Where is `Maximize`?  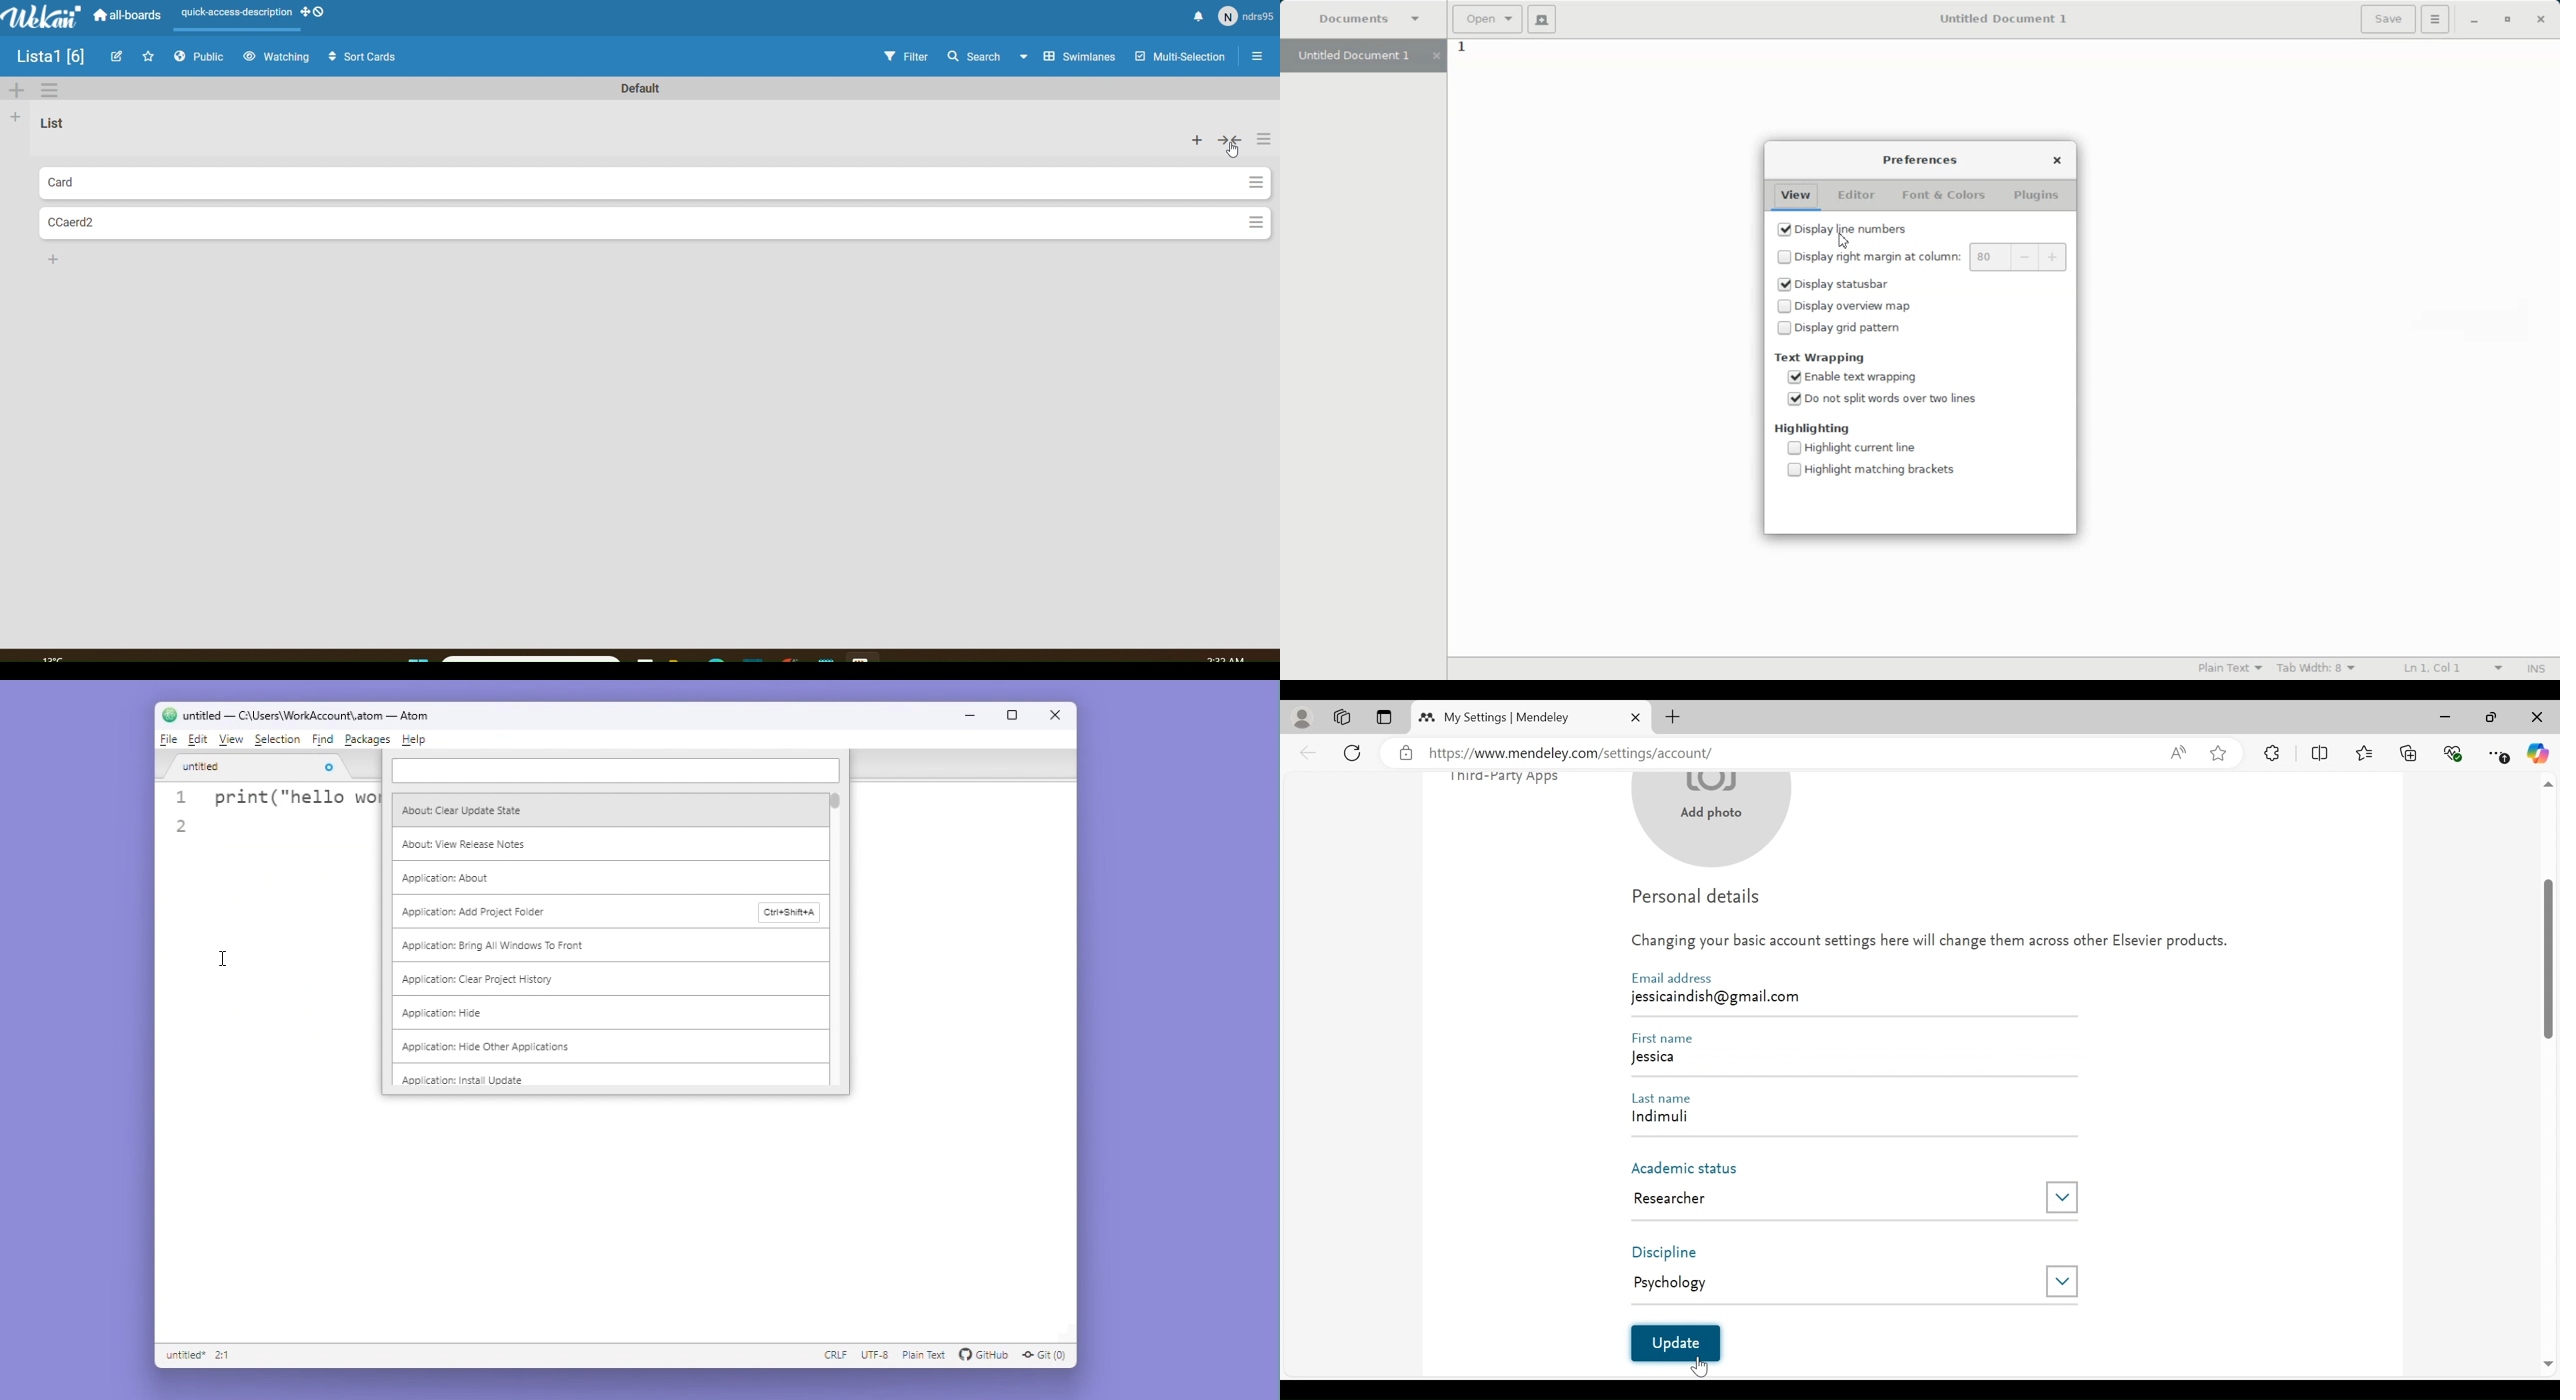 Maximize is located at coordinates (1014, 714).